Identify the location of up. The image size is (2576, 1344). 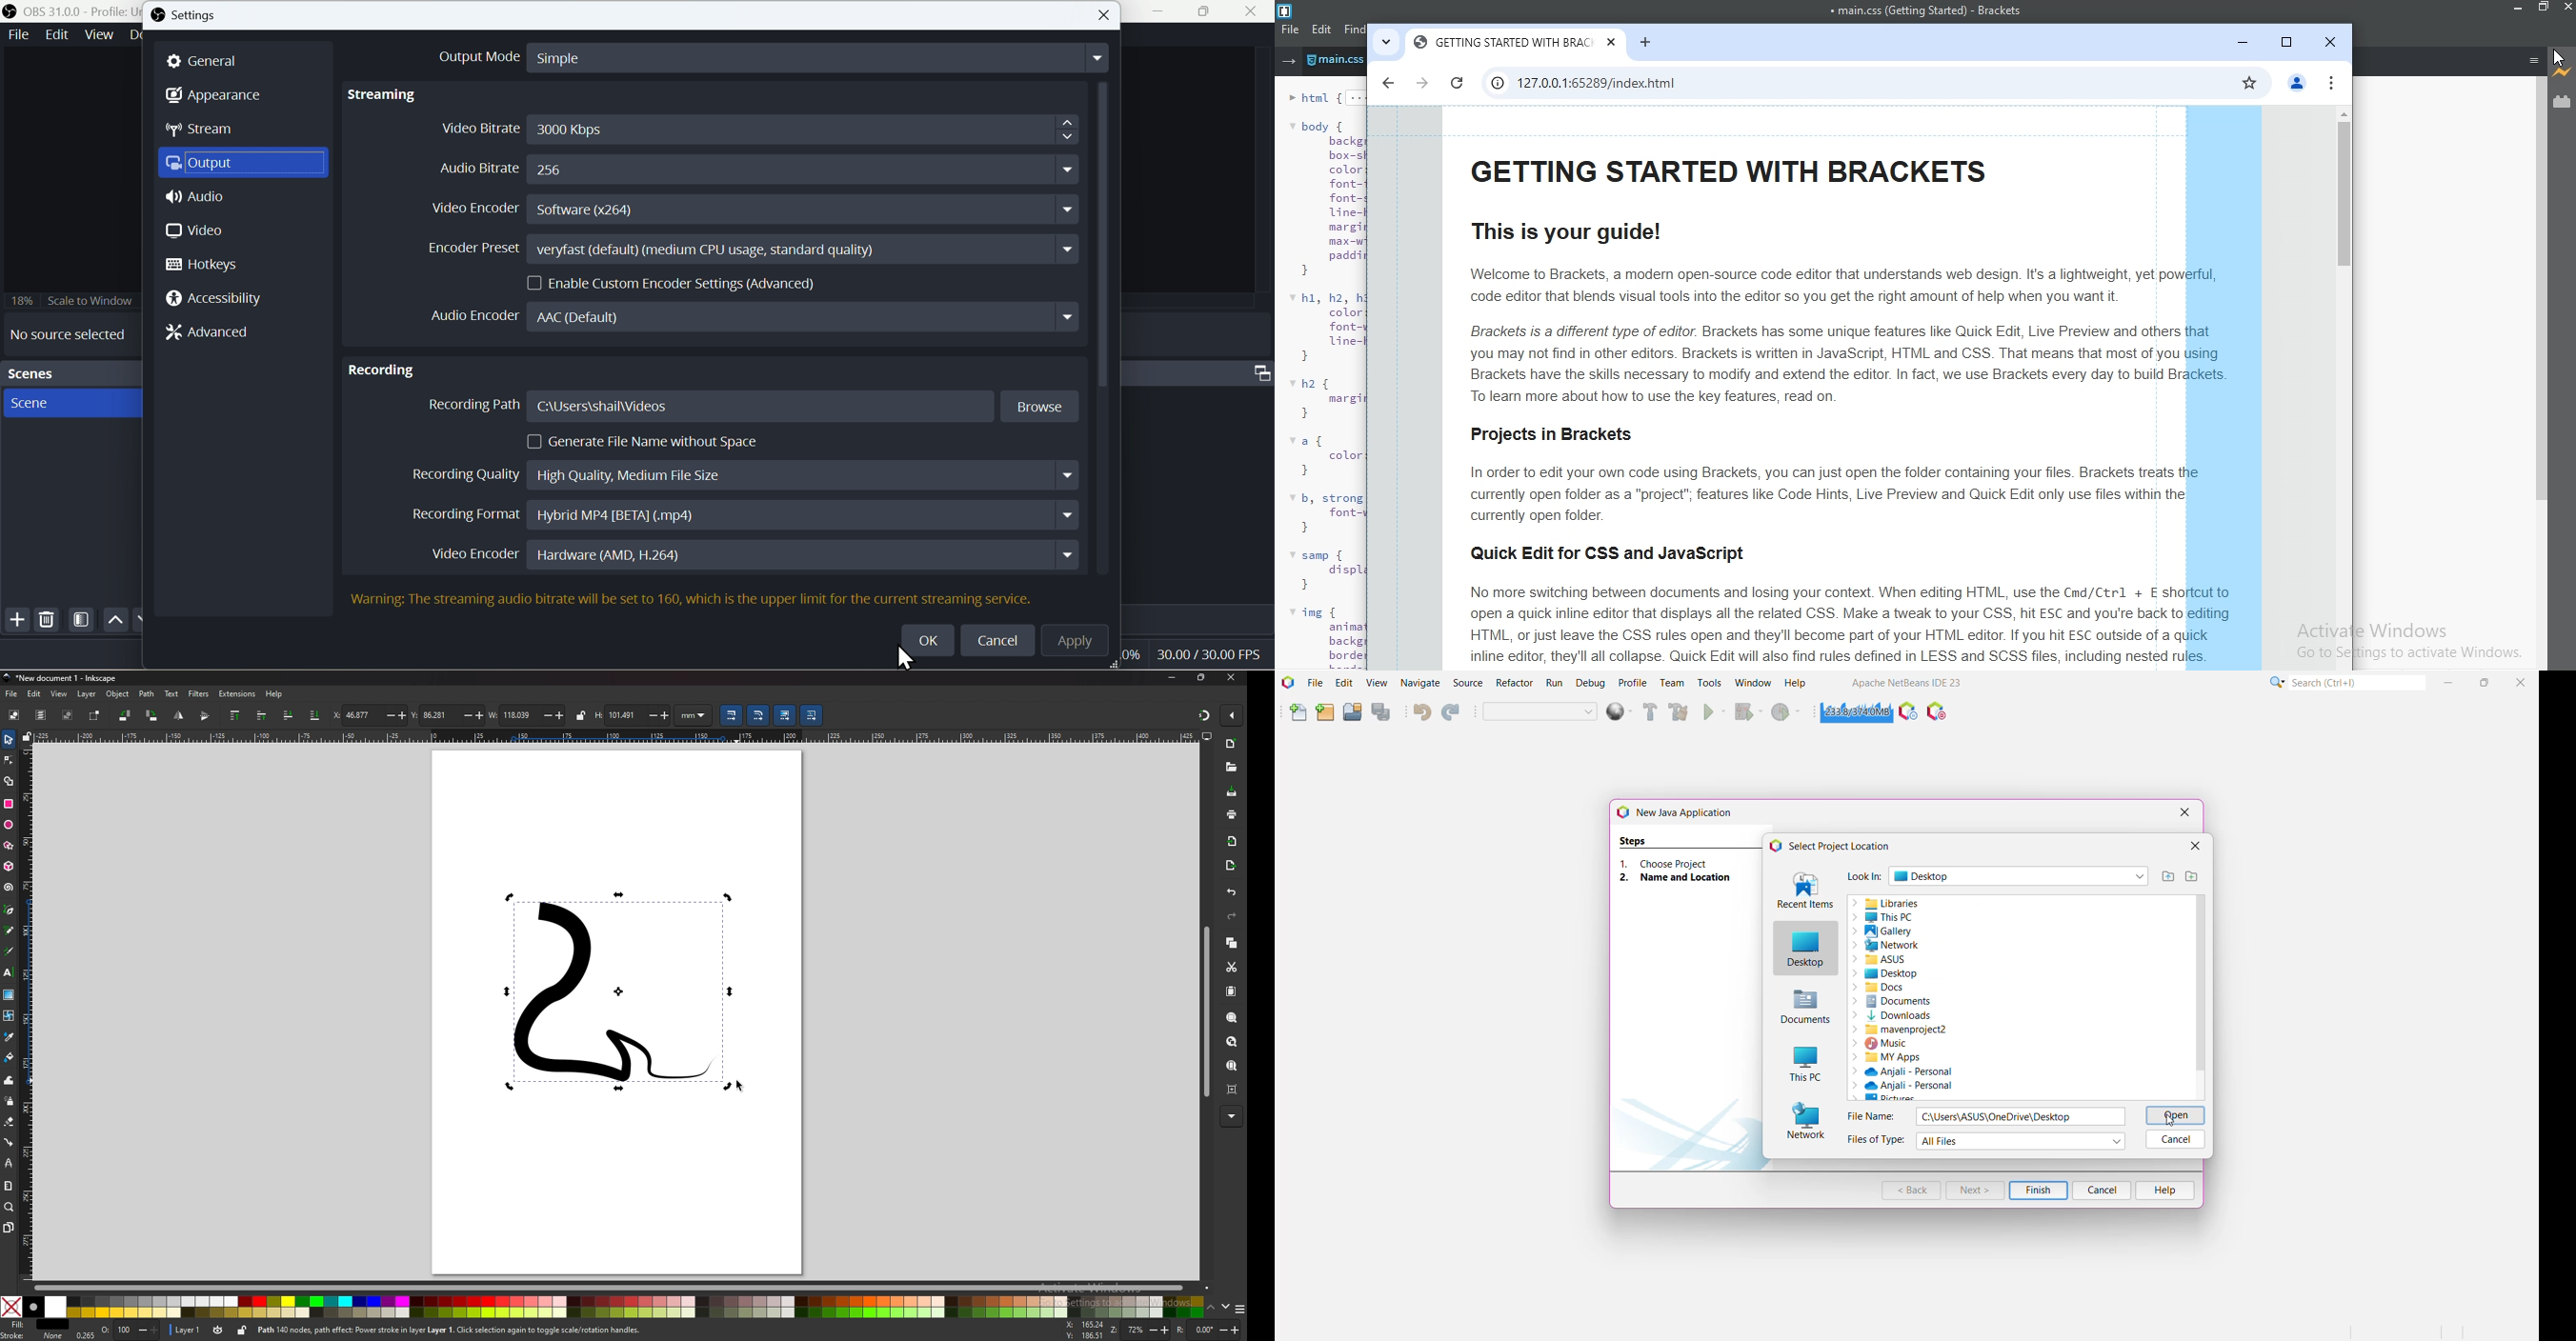
(1212, 1308).